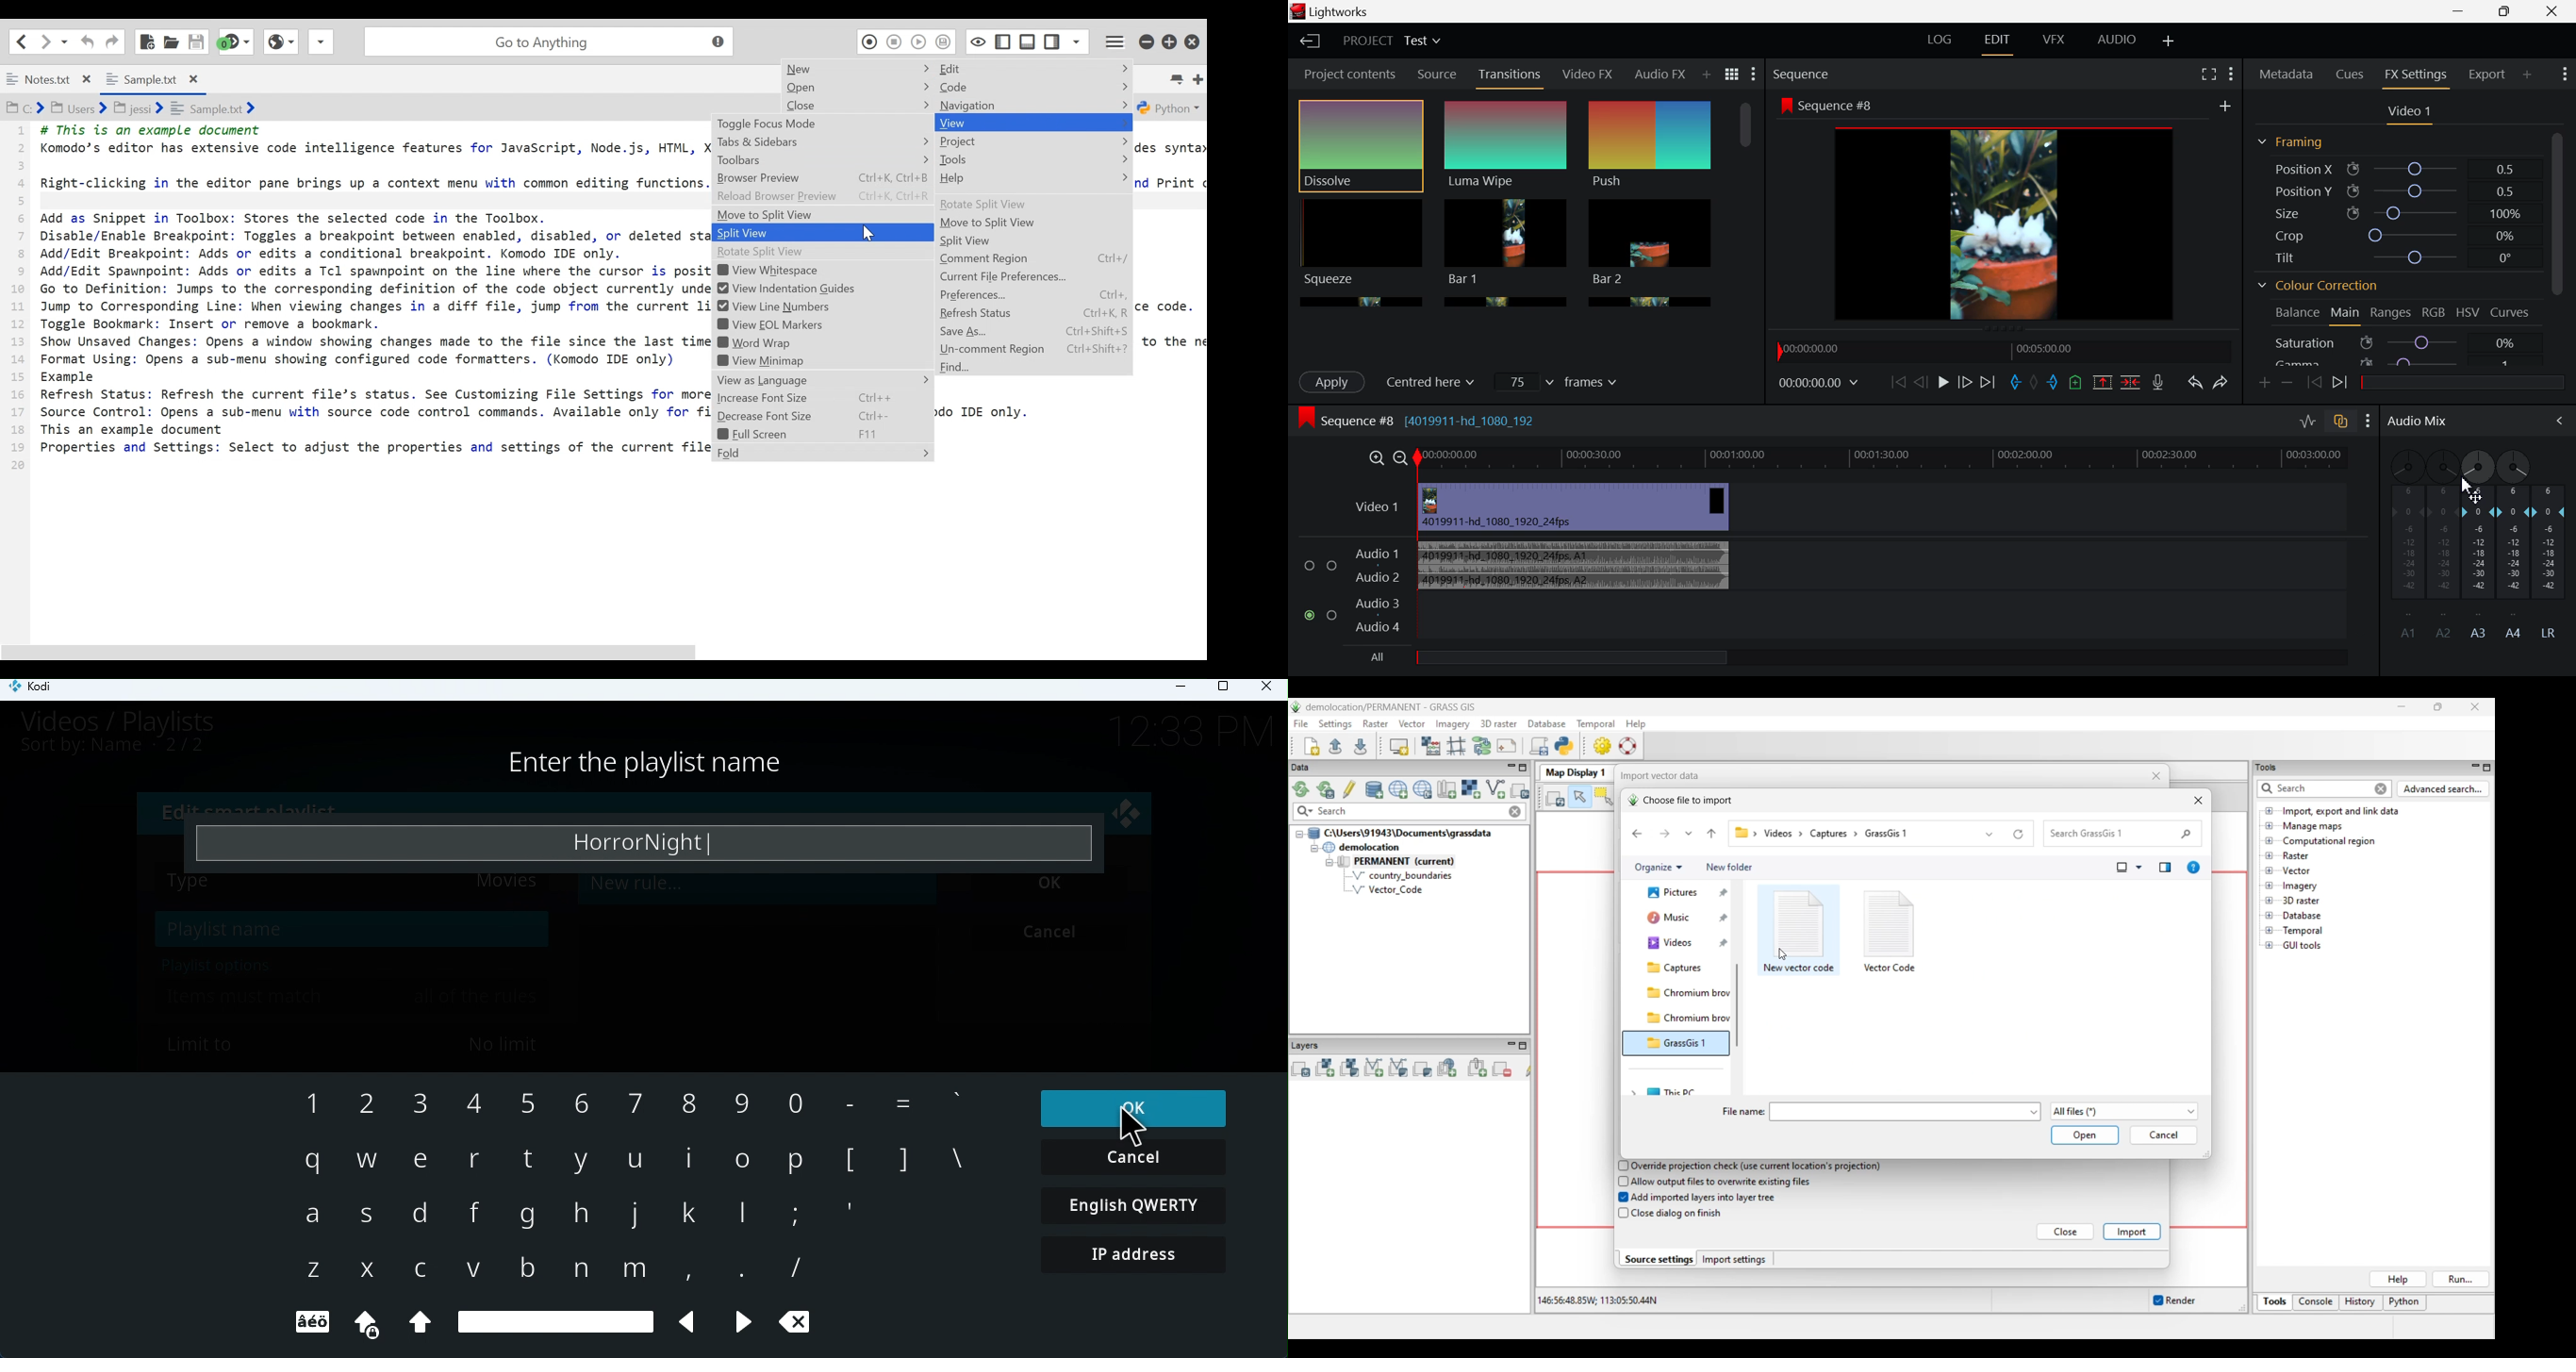  I want to click on Lightworks, so click(1353, 11).